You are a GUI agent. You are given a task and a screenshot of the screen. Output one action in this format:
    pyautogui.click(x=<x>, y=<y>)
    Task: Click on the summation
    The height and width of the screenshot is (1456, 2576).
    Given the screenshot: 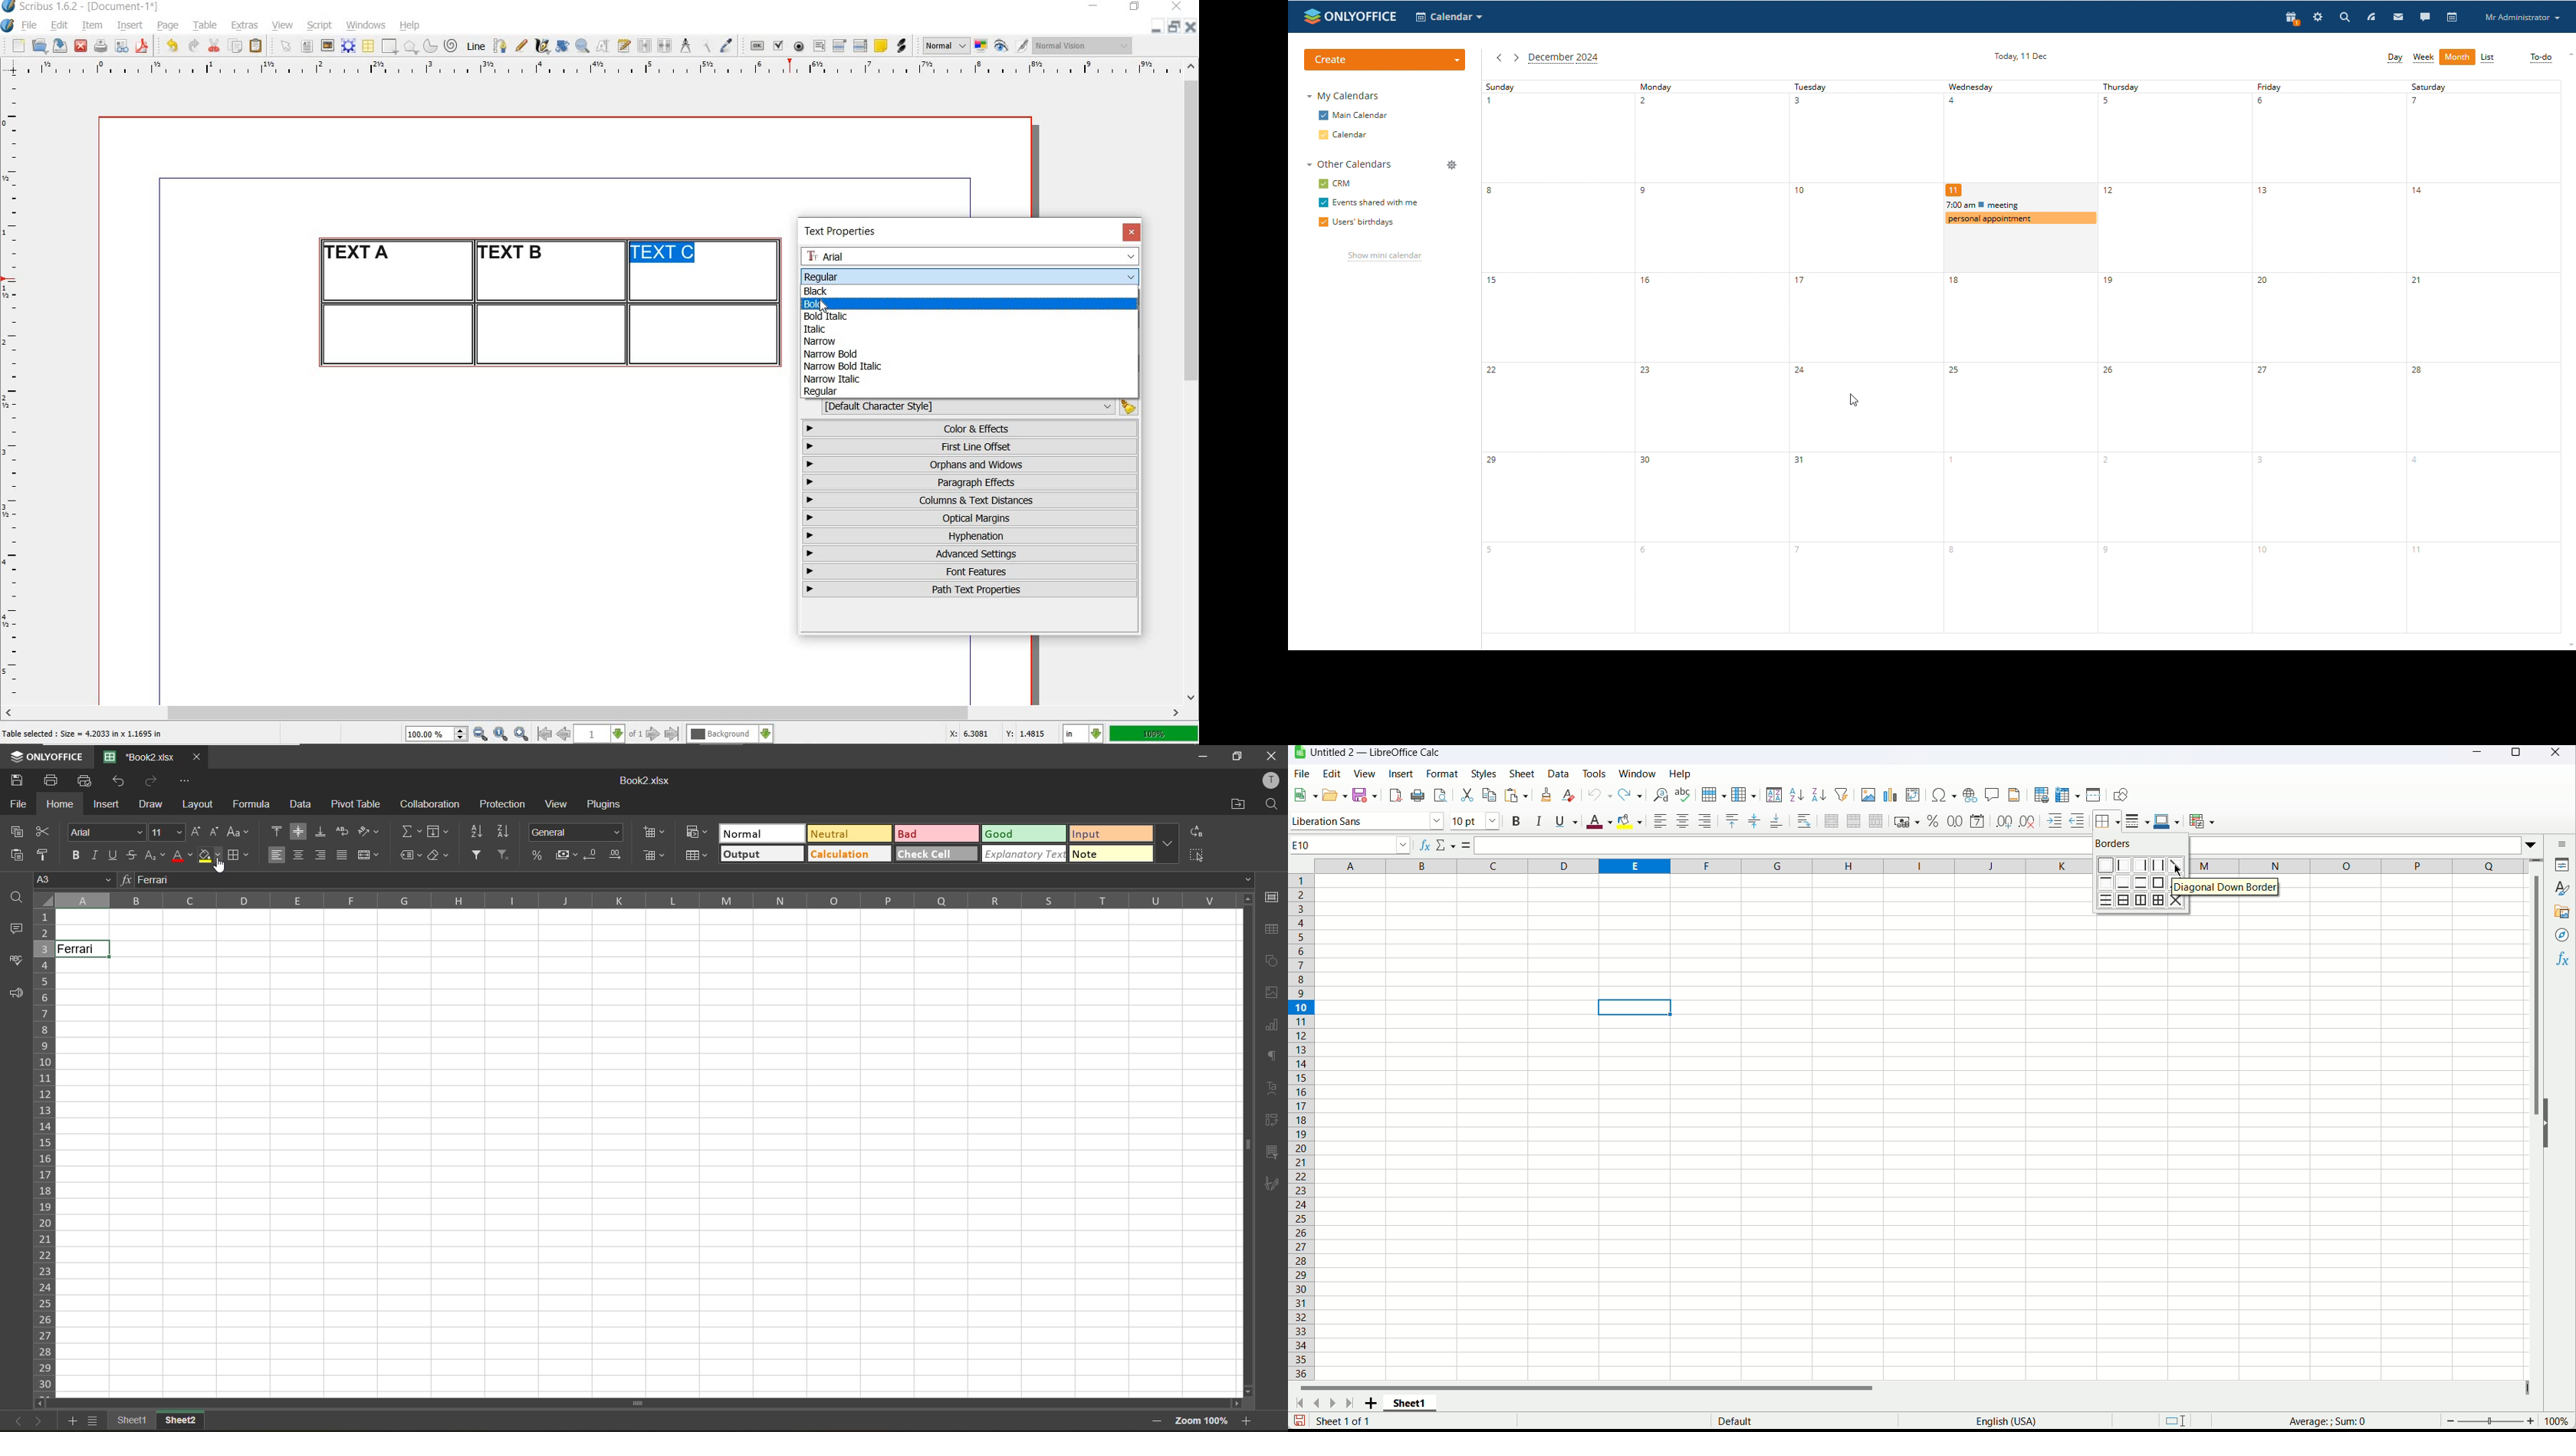 What is the action you would take?
    pyautogui.click(x=411, y=833)
    